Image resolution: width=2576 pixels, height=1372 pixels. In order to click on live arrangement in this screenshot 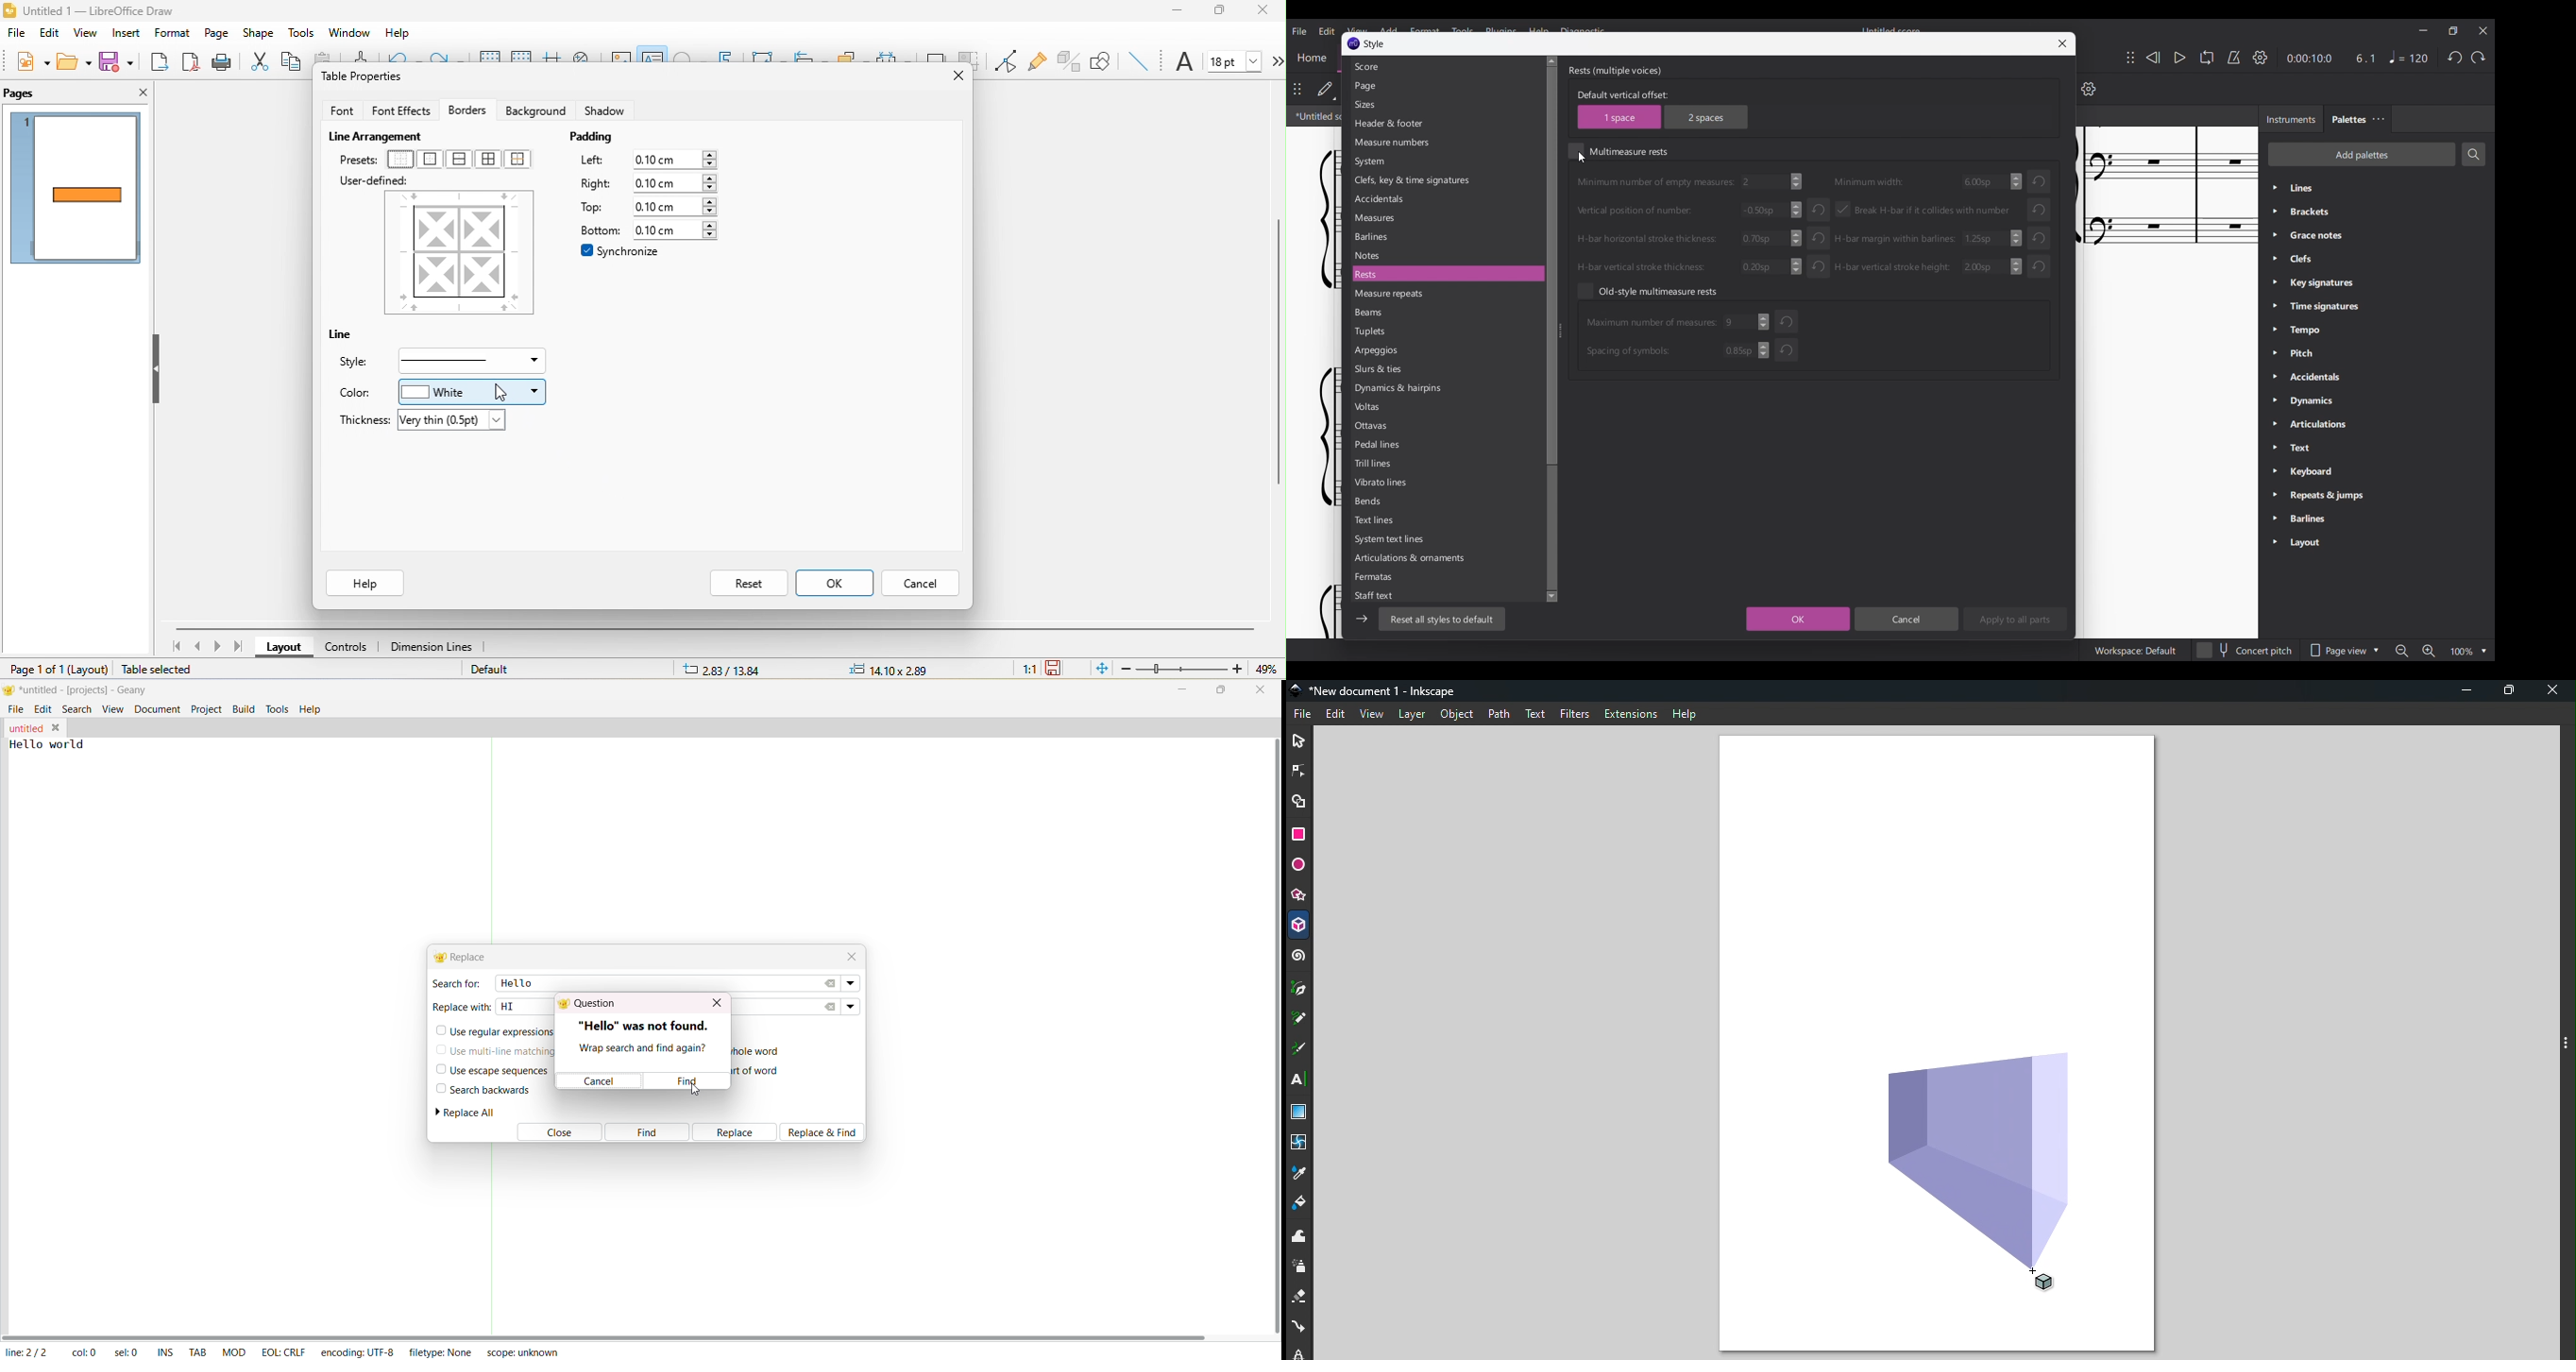, I will do `click(379, 136)`.